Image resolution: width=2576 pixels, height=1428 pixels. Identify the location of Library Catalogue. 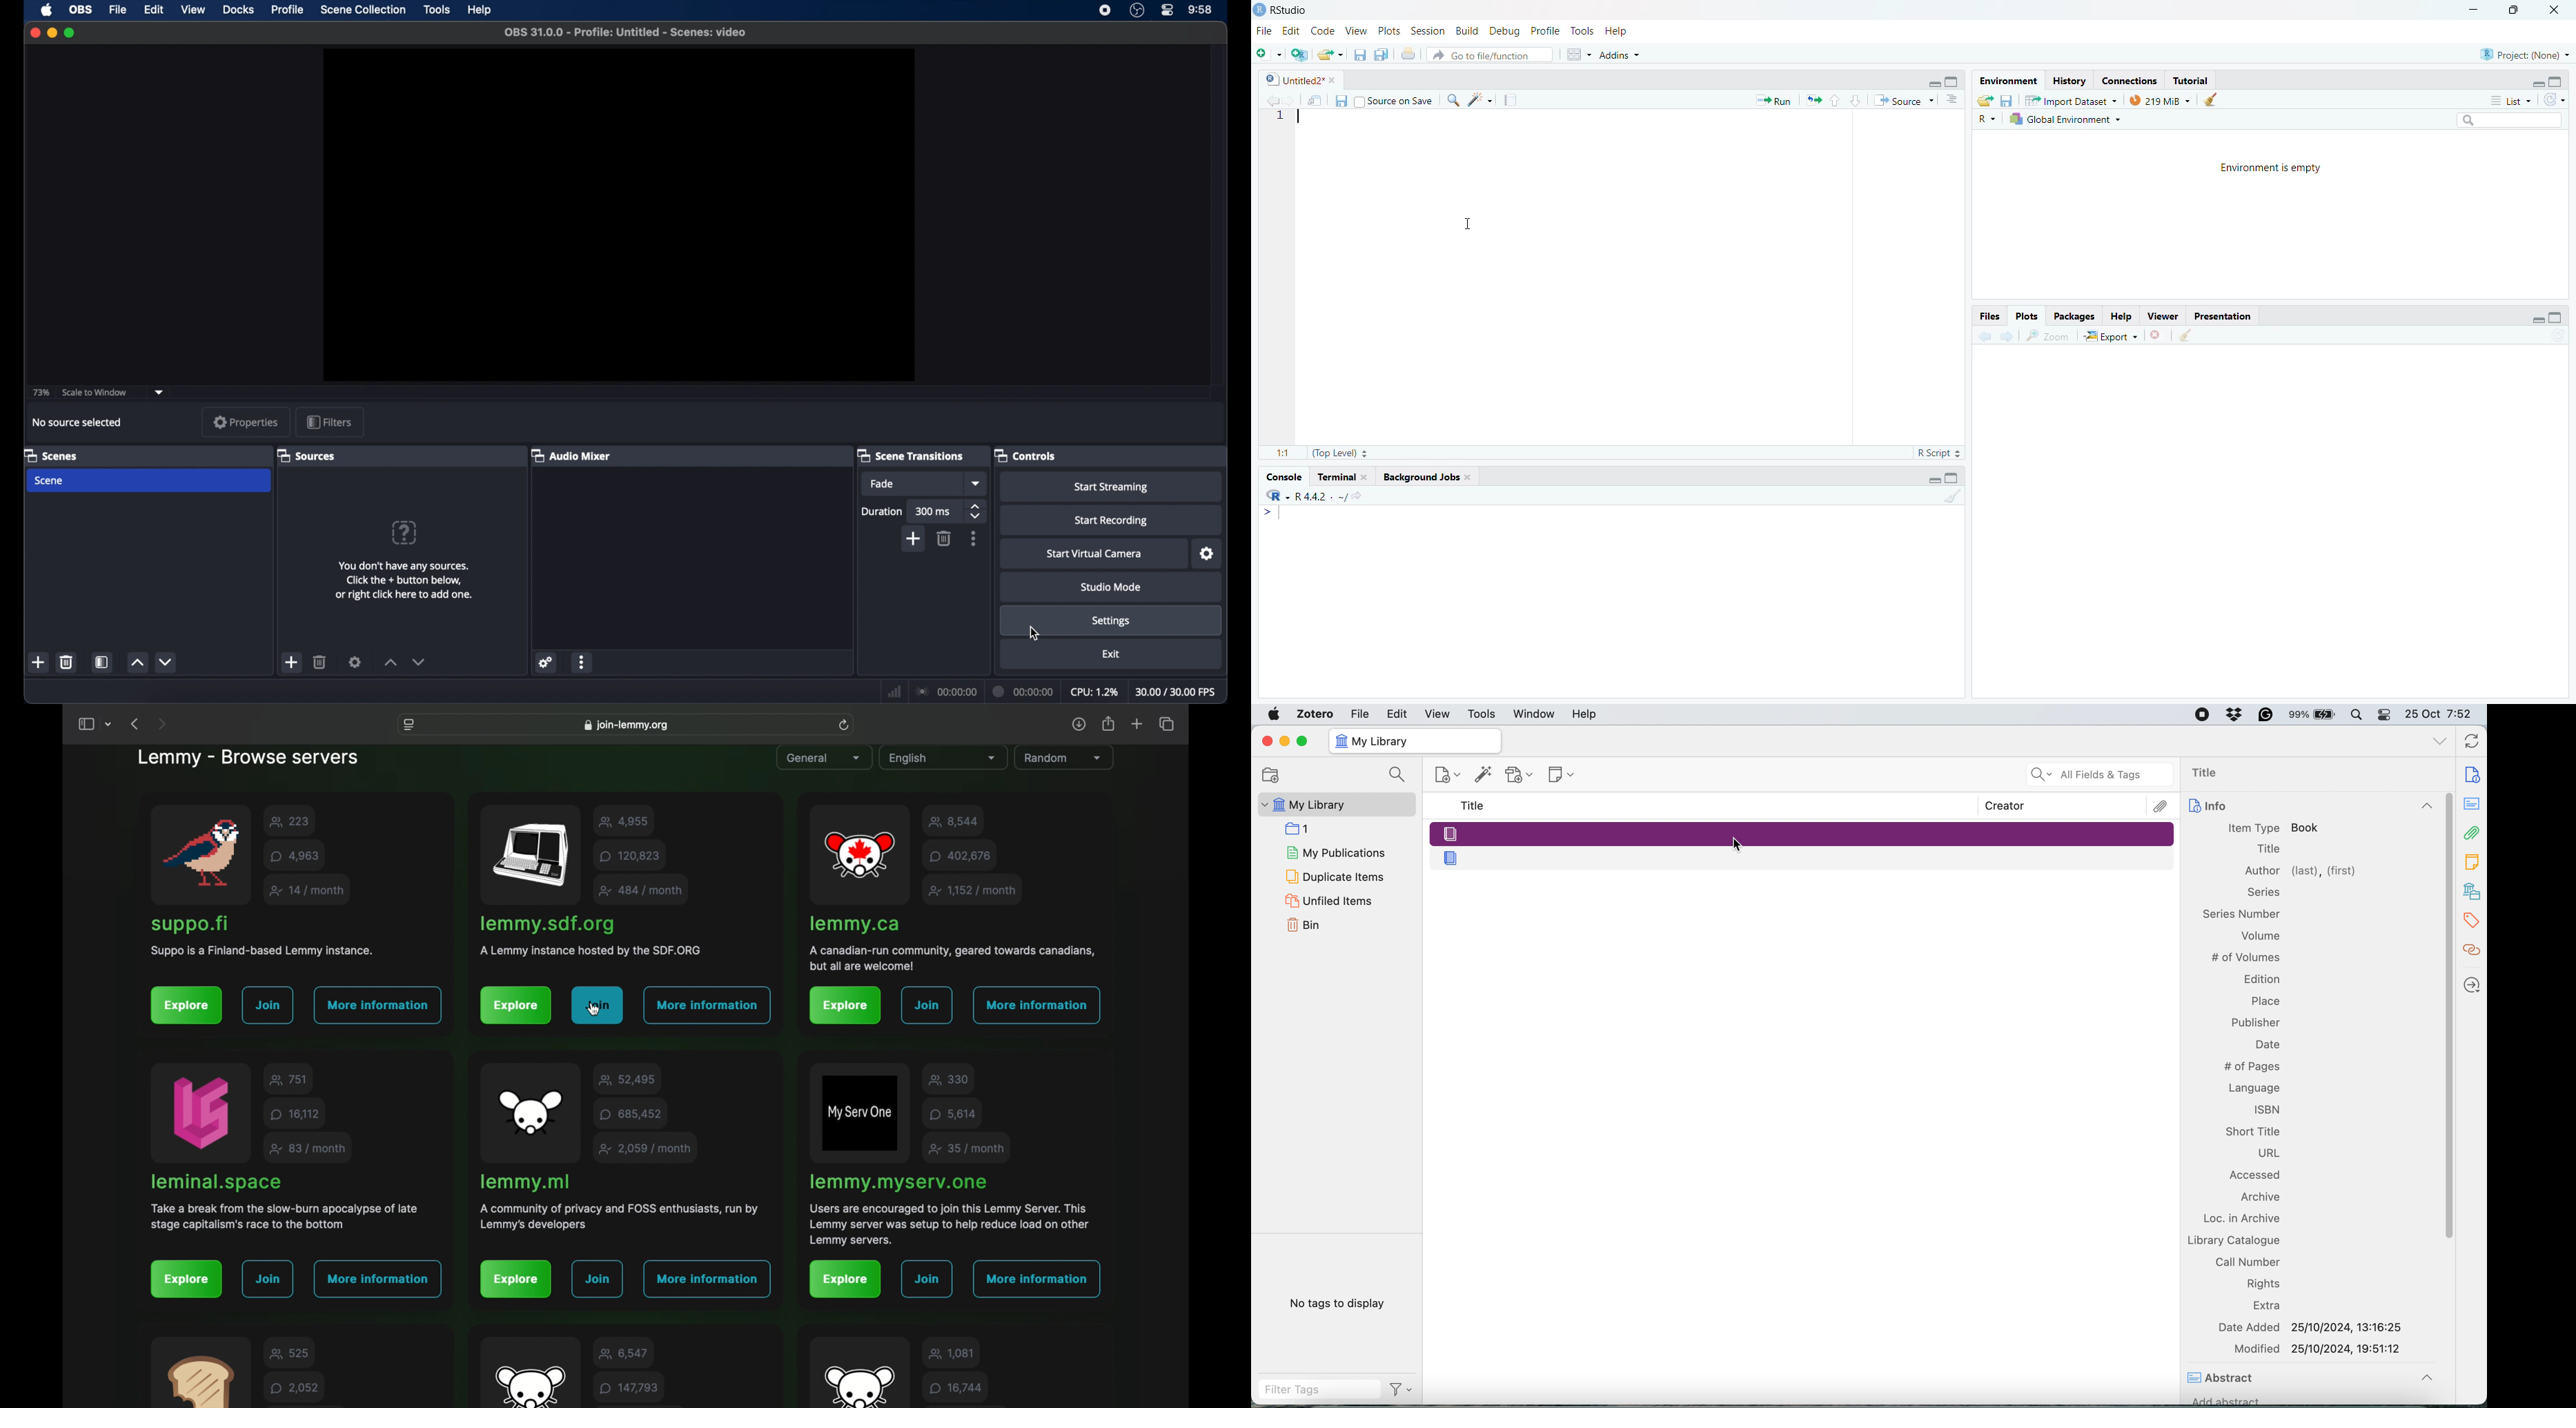
(2233, 1240).